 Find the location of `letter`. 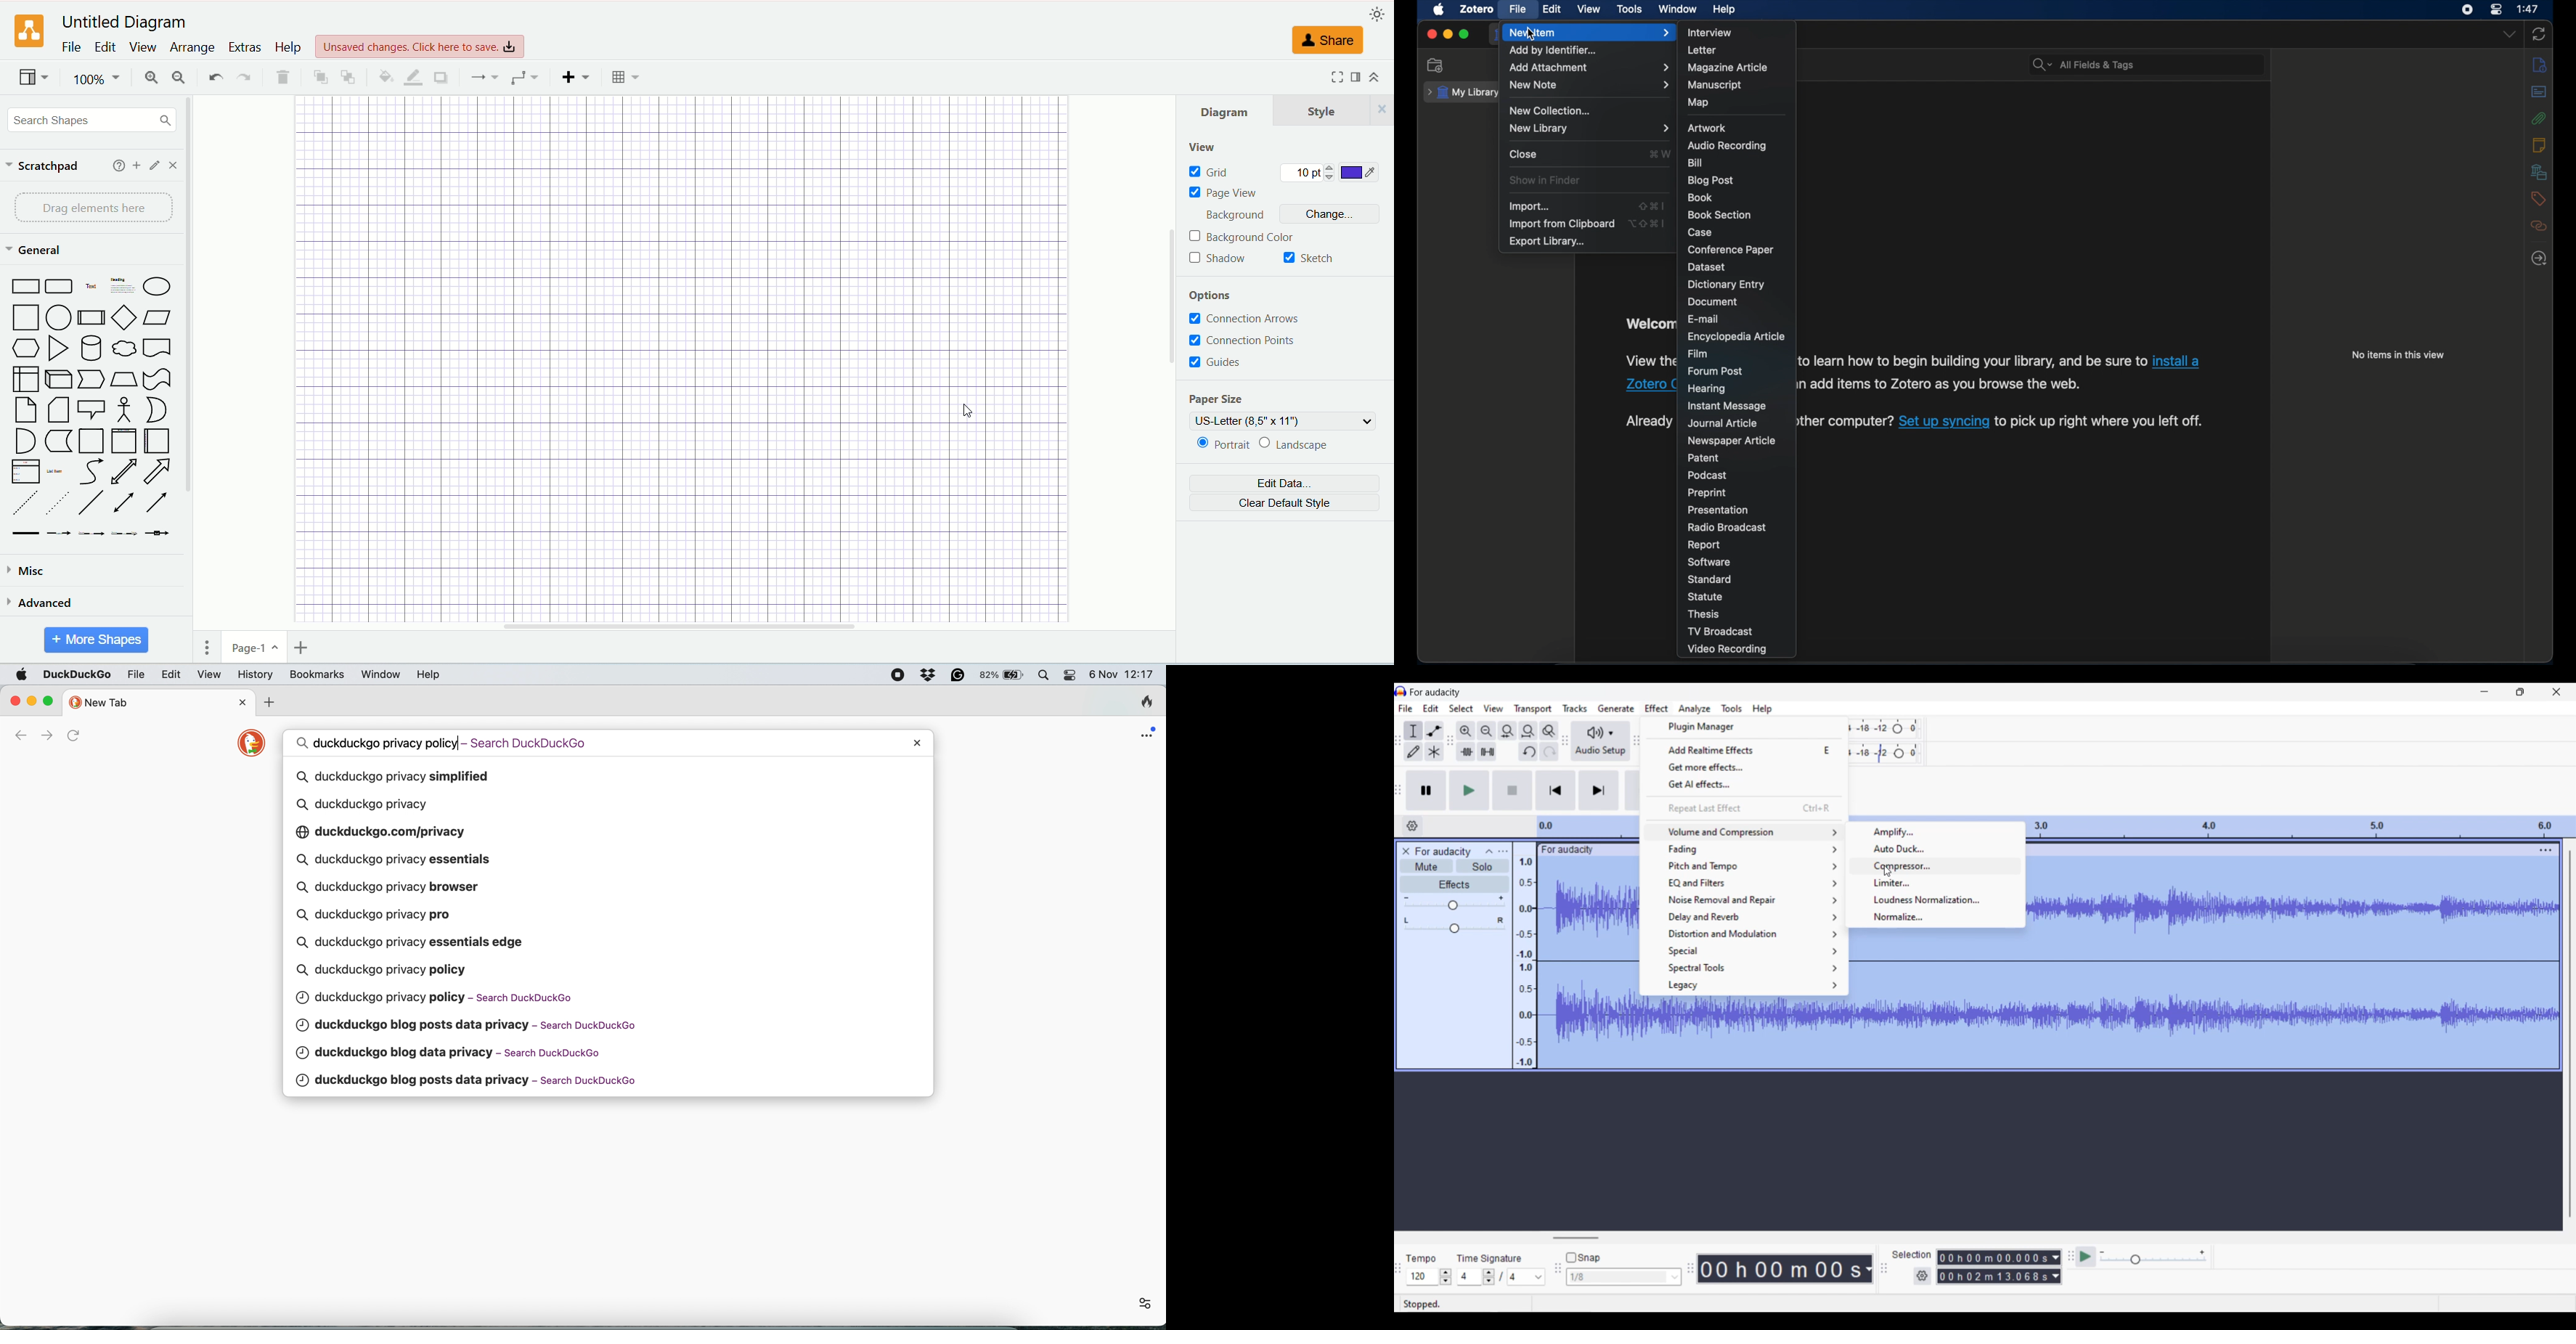

letter is located at coordinates (1703, 50).